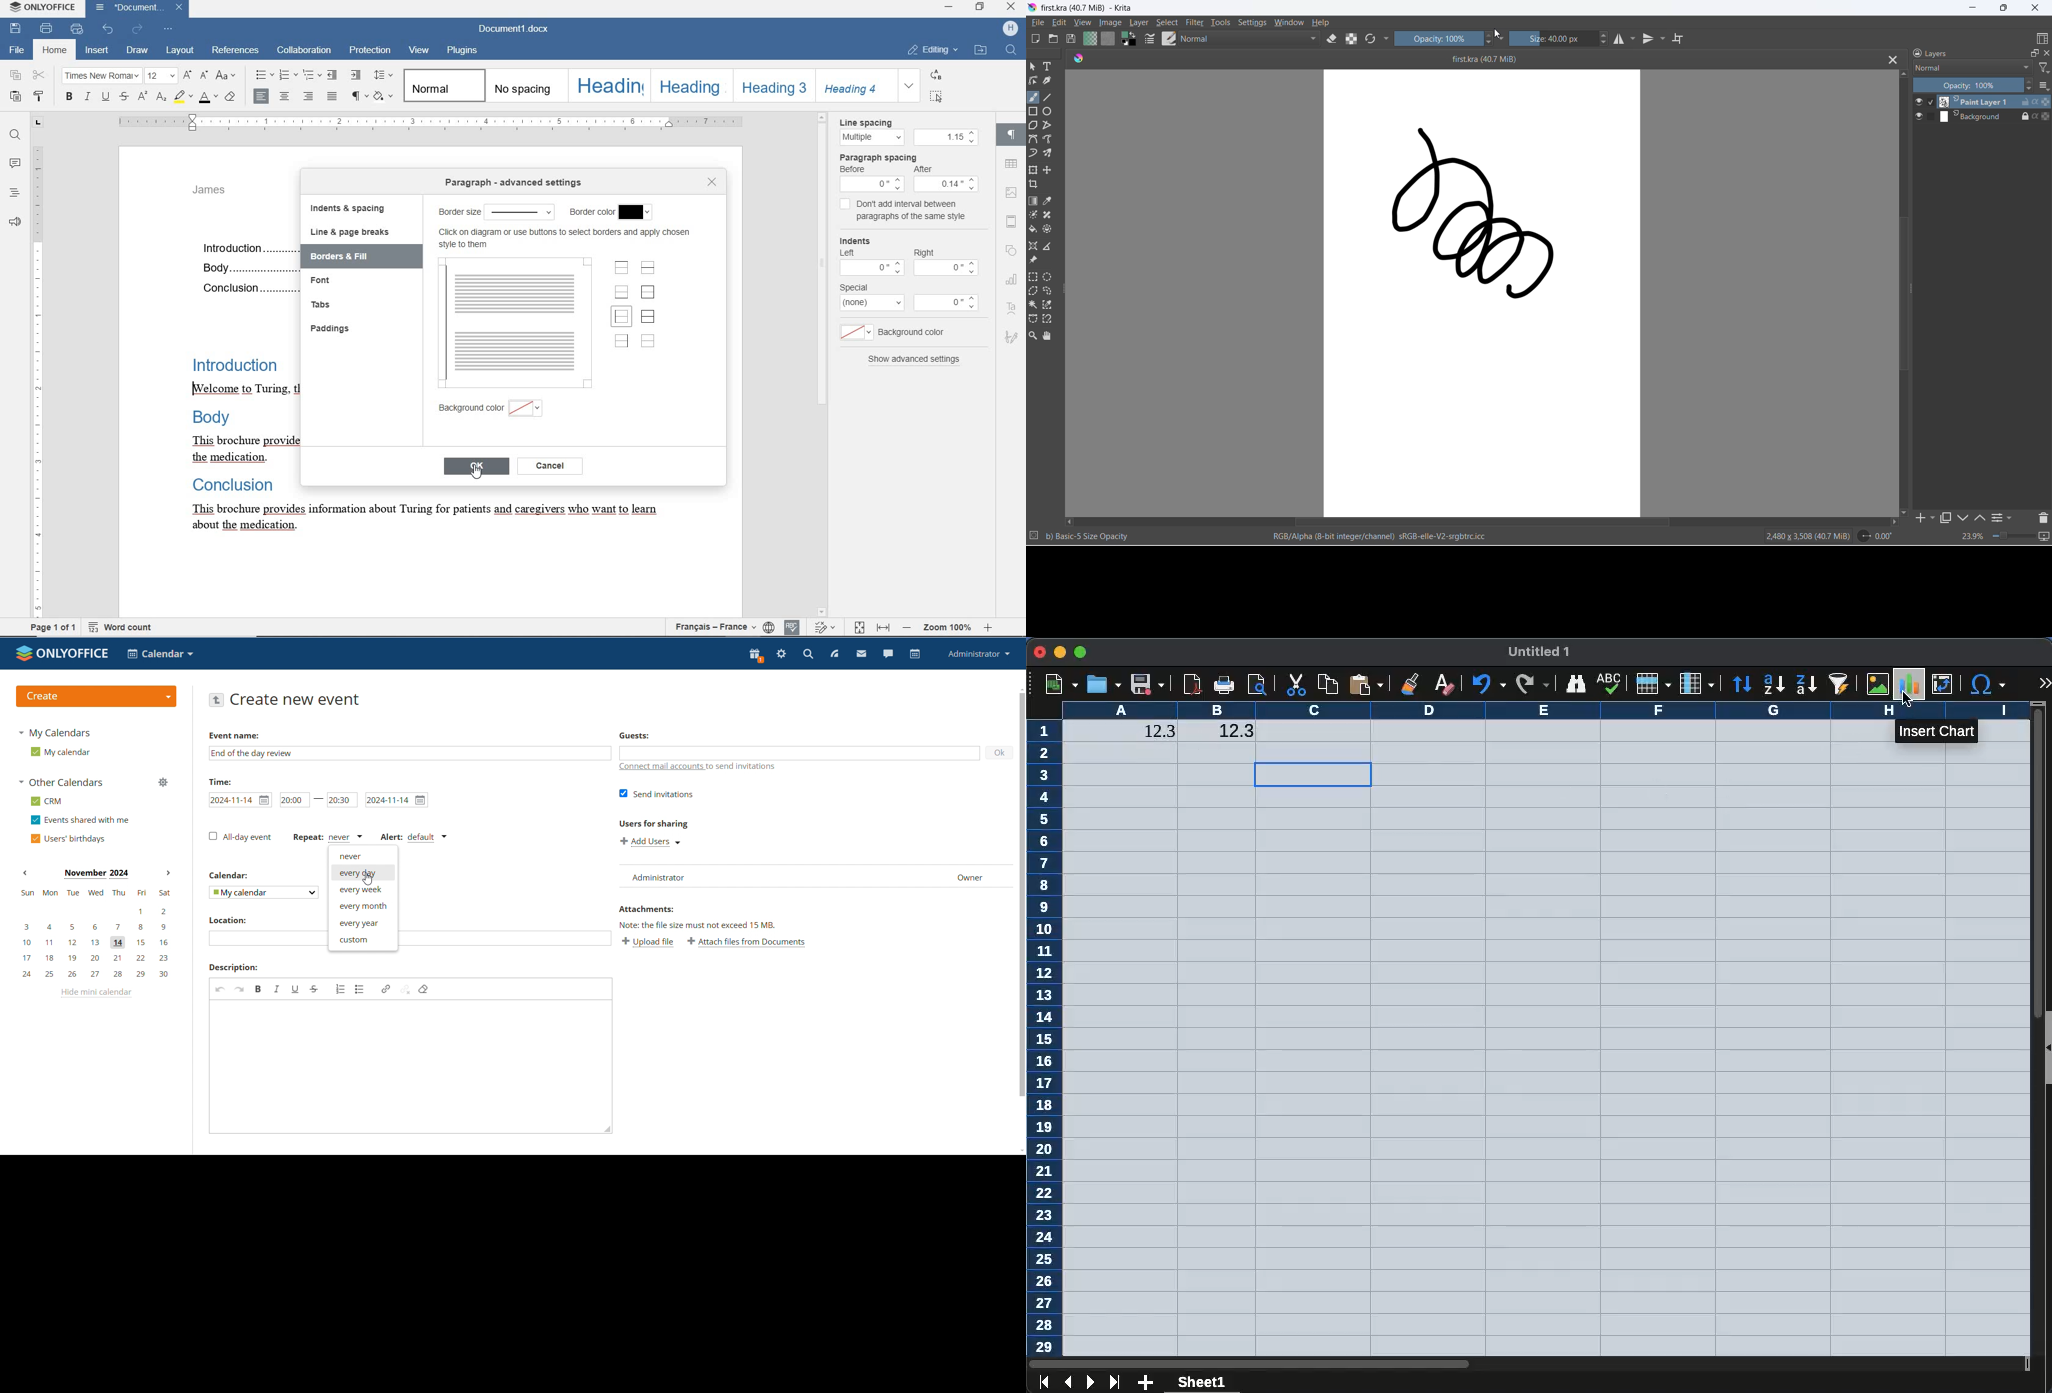 The image size is (2072, 1400). What do you see at coordinates (1047, 170) in the screenshot?
I see `move a layer` at bounding box center [1047, 170].